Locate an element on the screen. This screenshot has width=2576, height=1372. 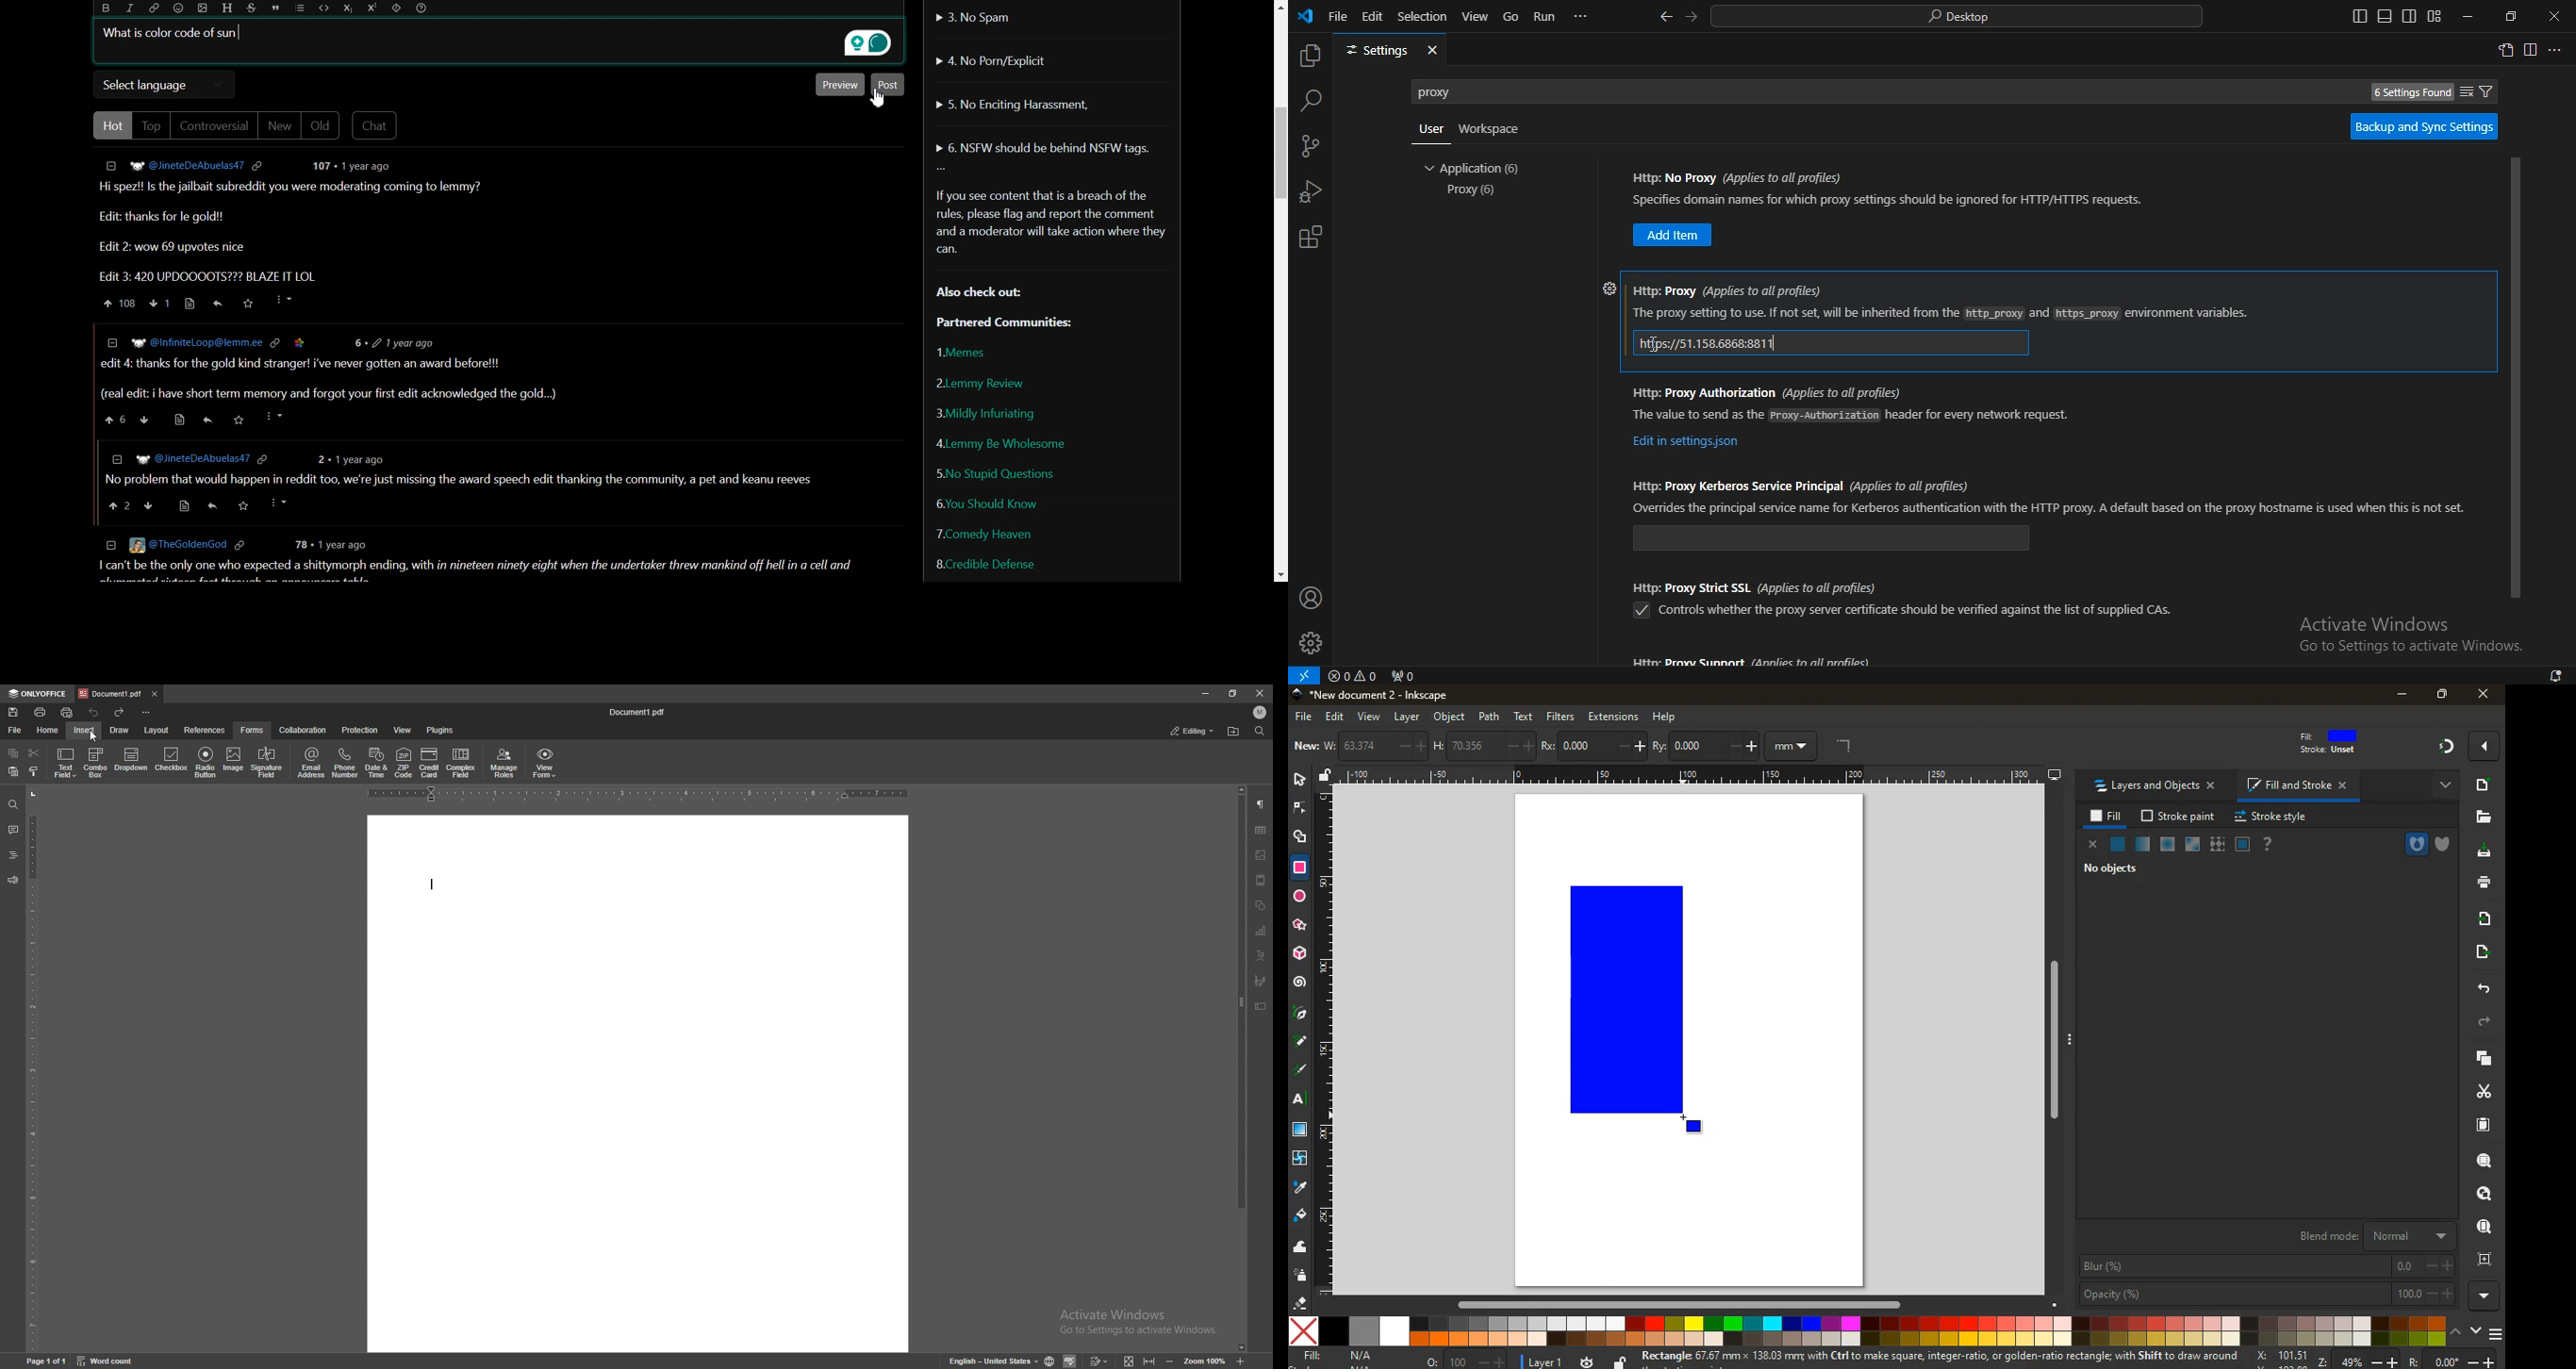
zoom is located at coordinates (1206, 1360).